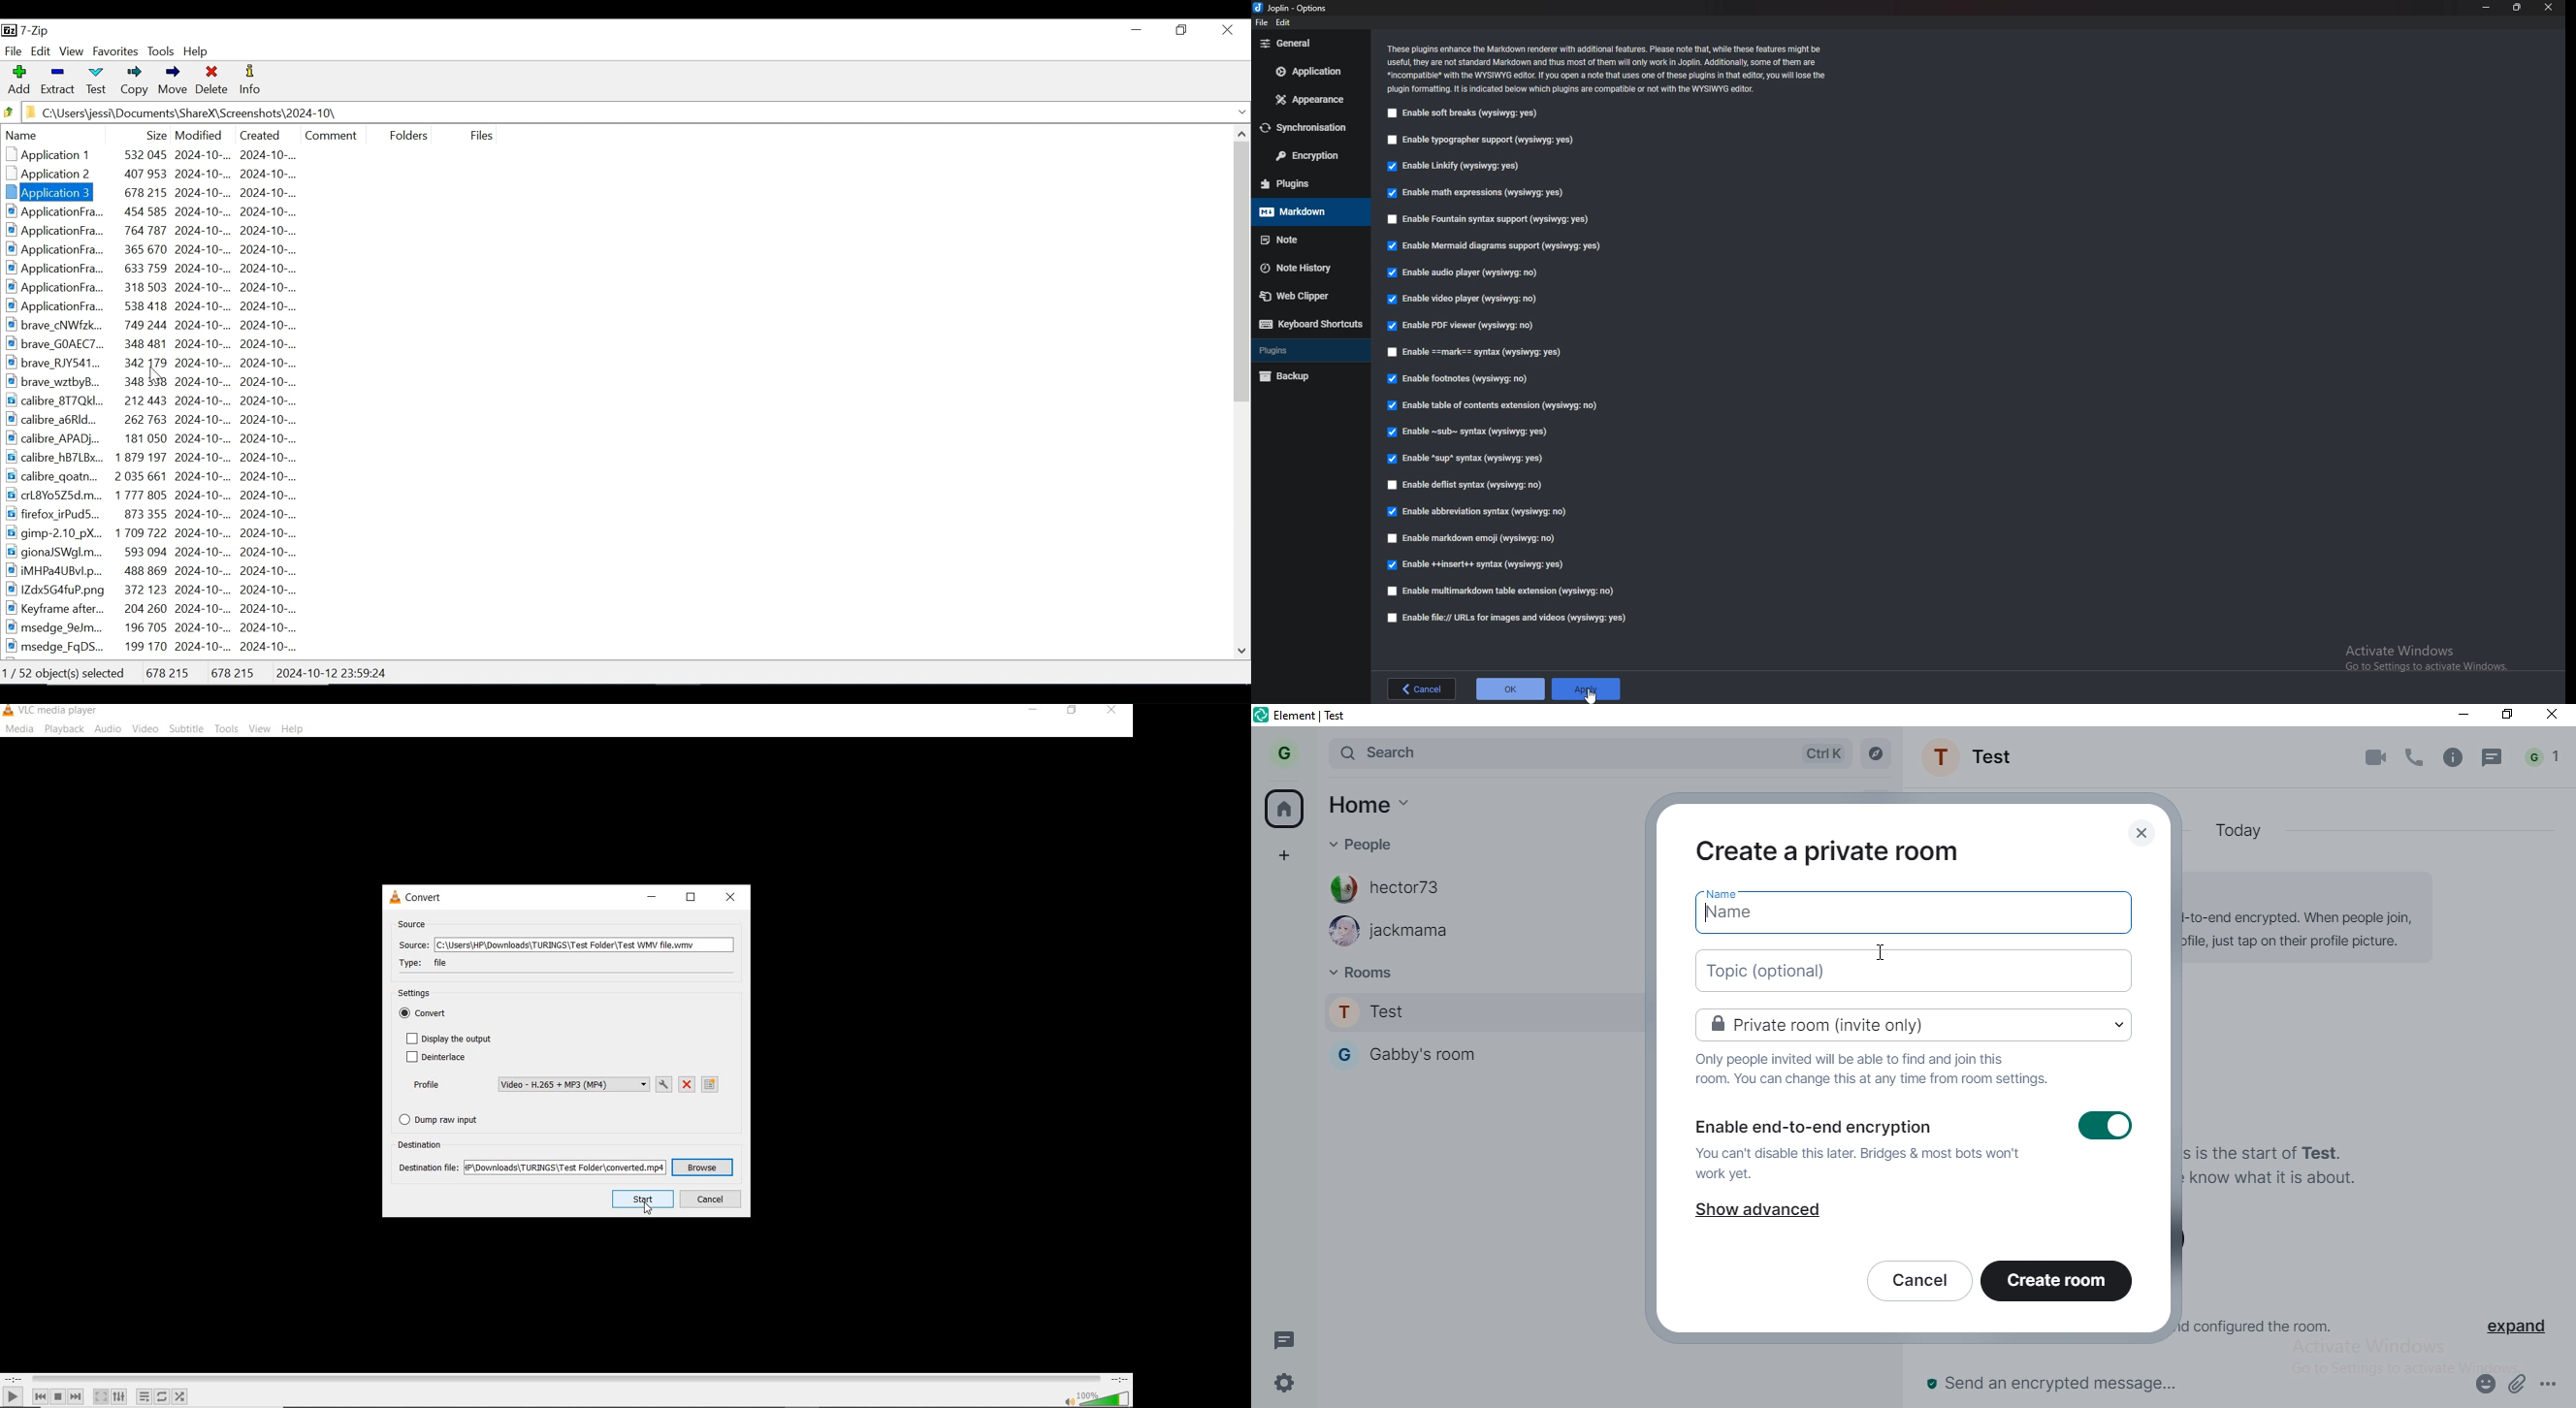 This screenshot has width=2576, height=1428. I want to click on cursor, so click(648, 1207).